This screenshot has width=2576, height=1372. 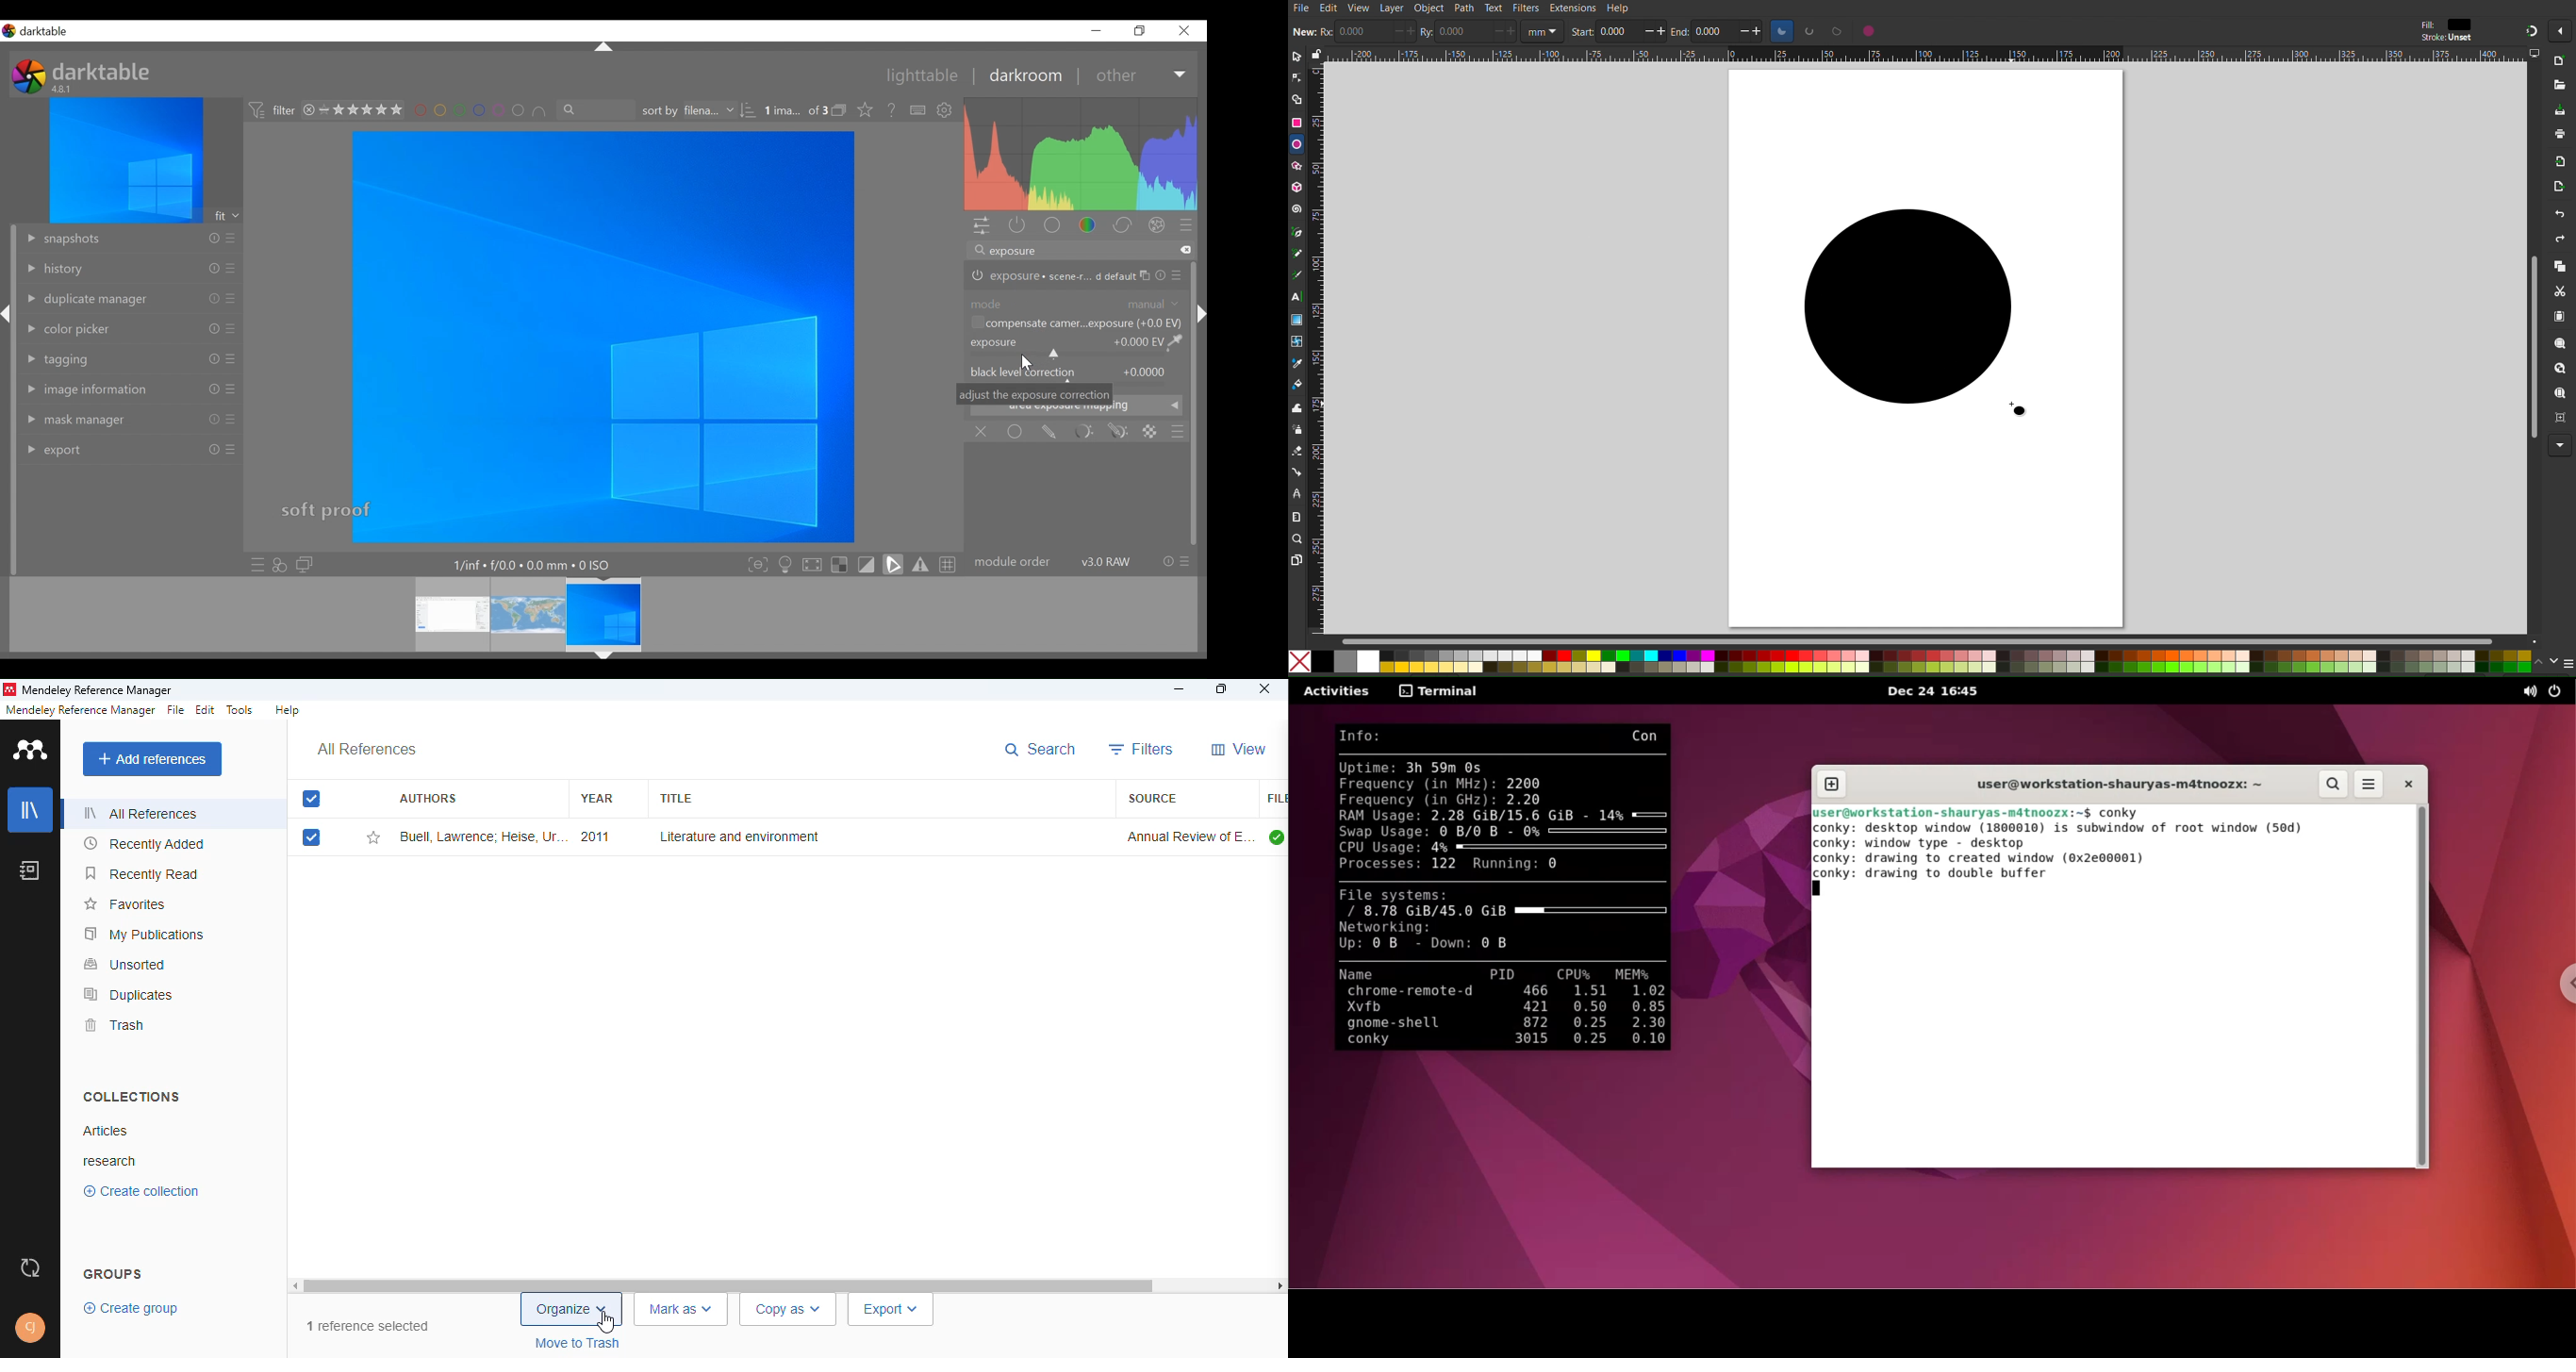 I want to click on Pages, so click(x=1297, y=558).